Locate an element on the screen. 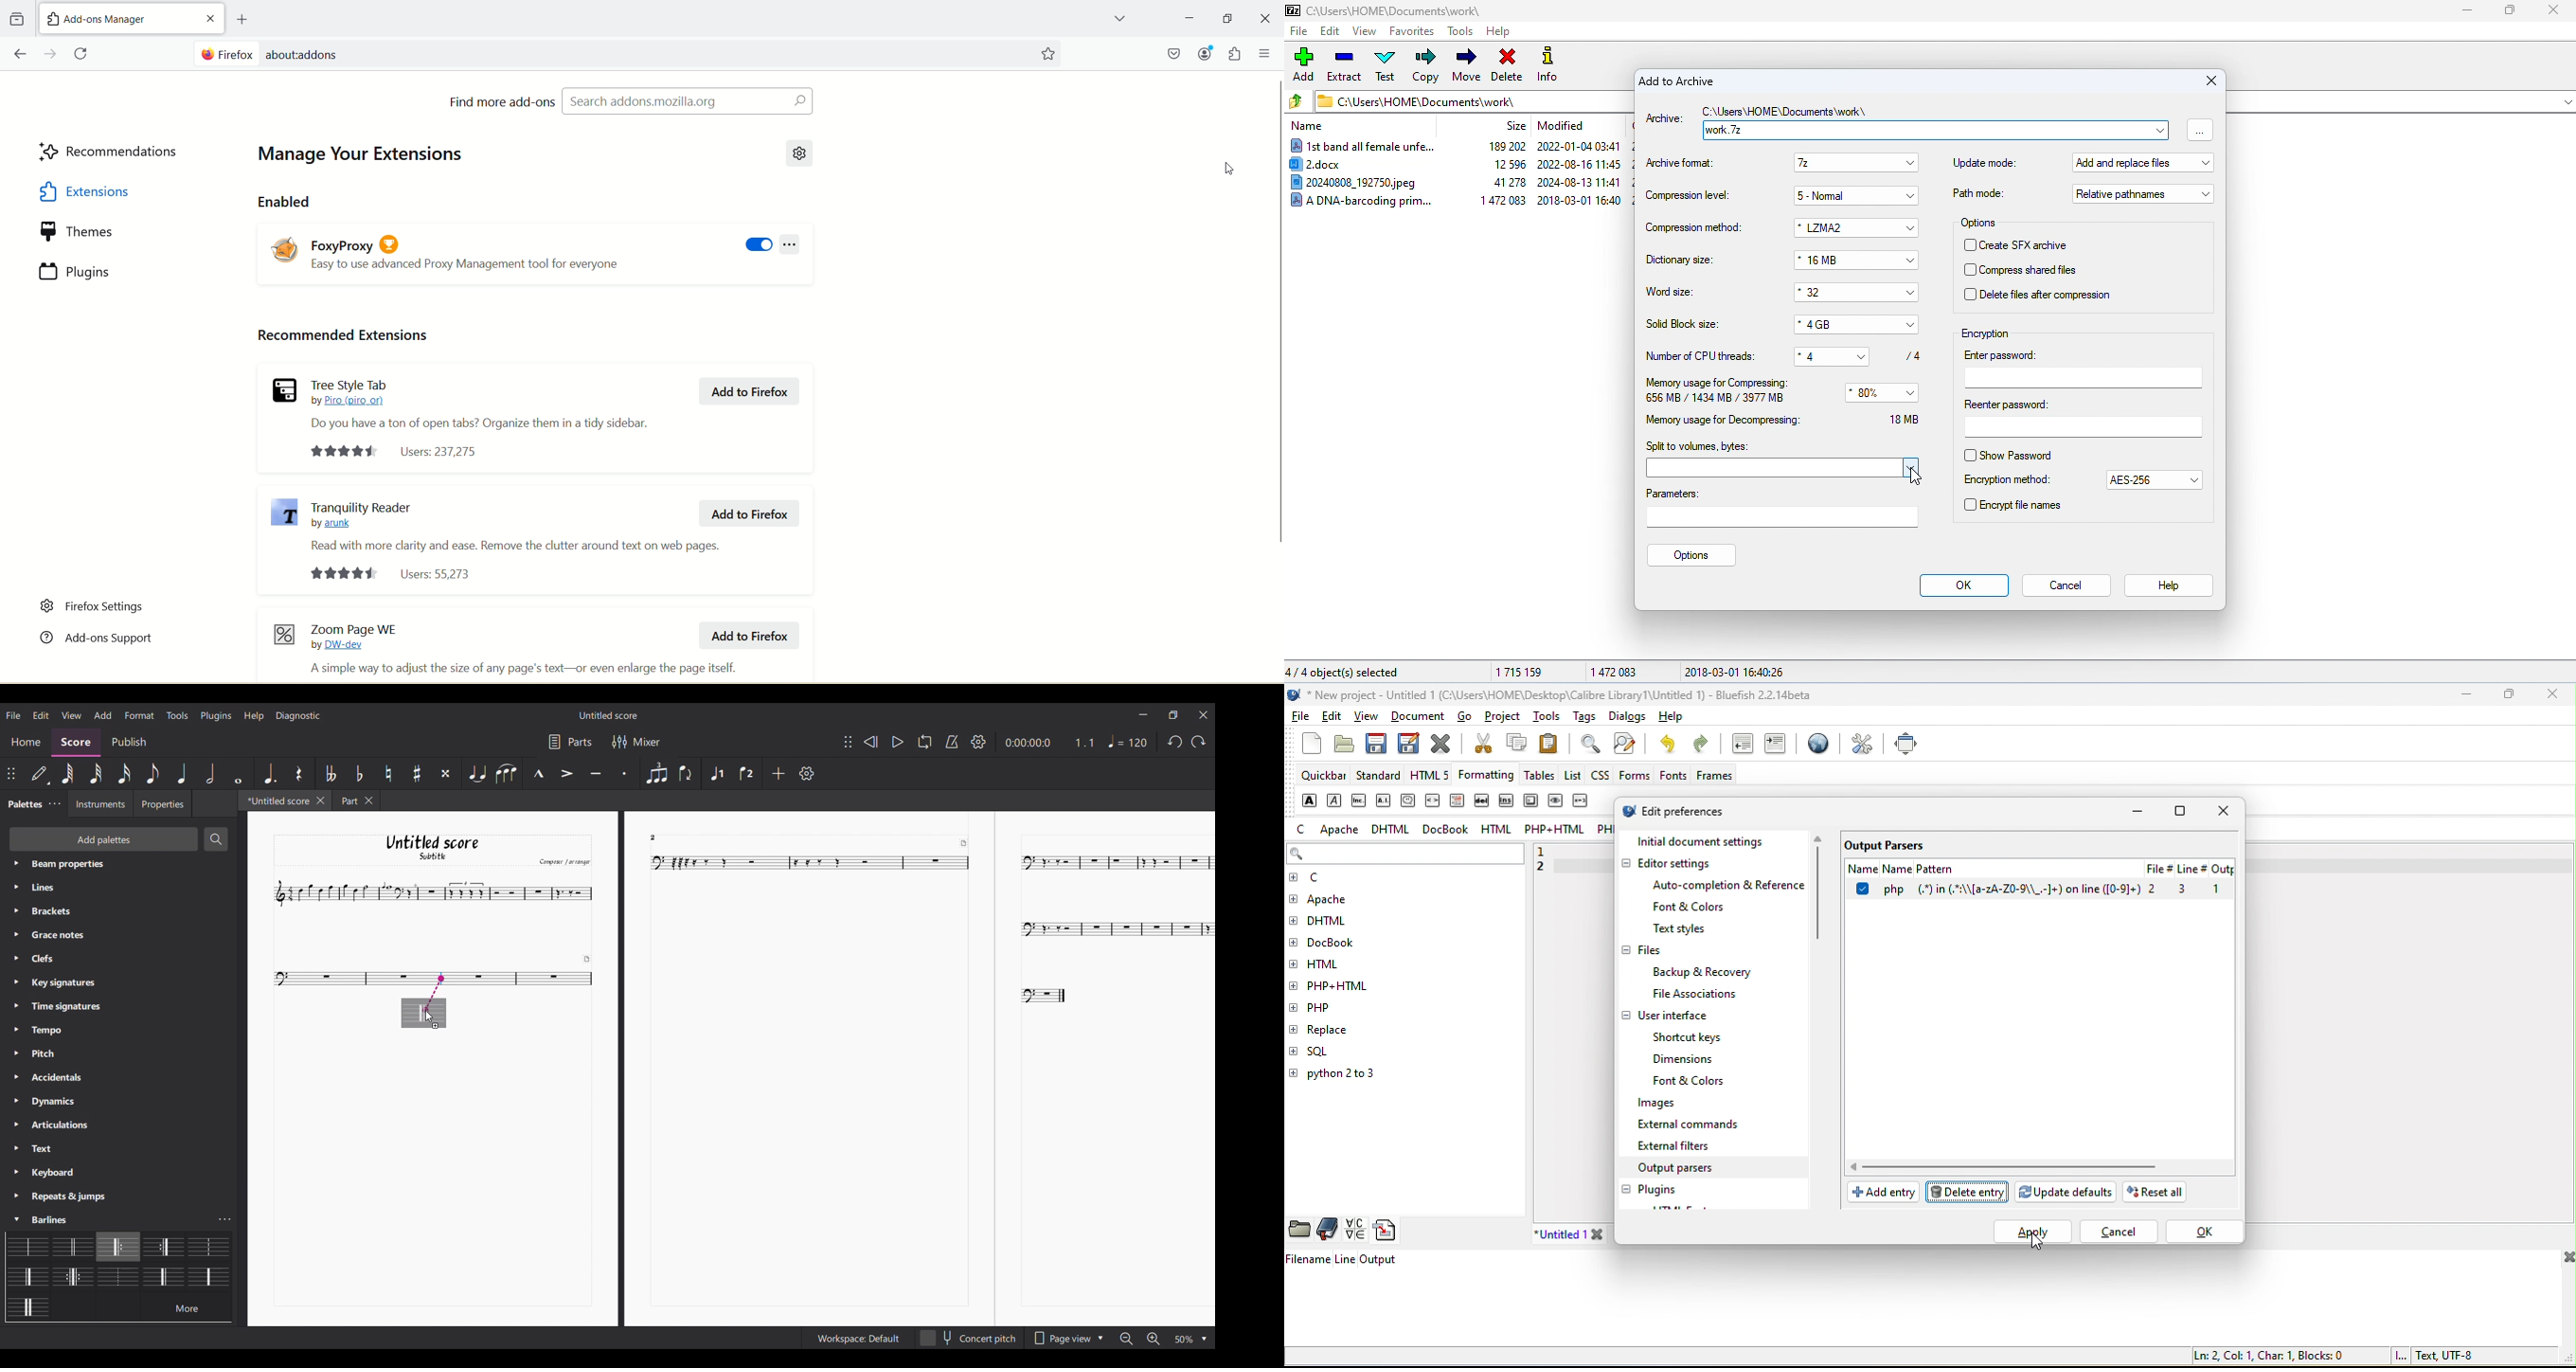 The width and height of the screenshot is (2576, 1372). 64th note is located at coordinates (68, 774).